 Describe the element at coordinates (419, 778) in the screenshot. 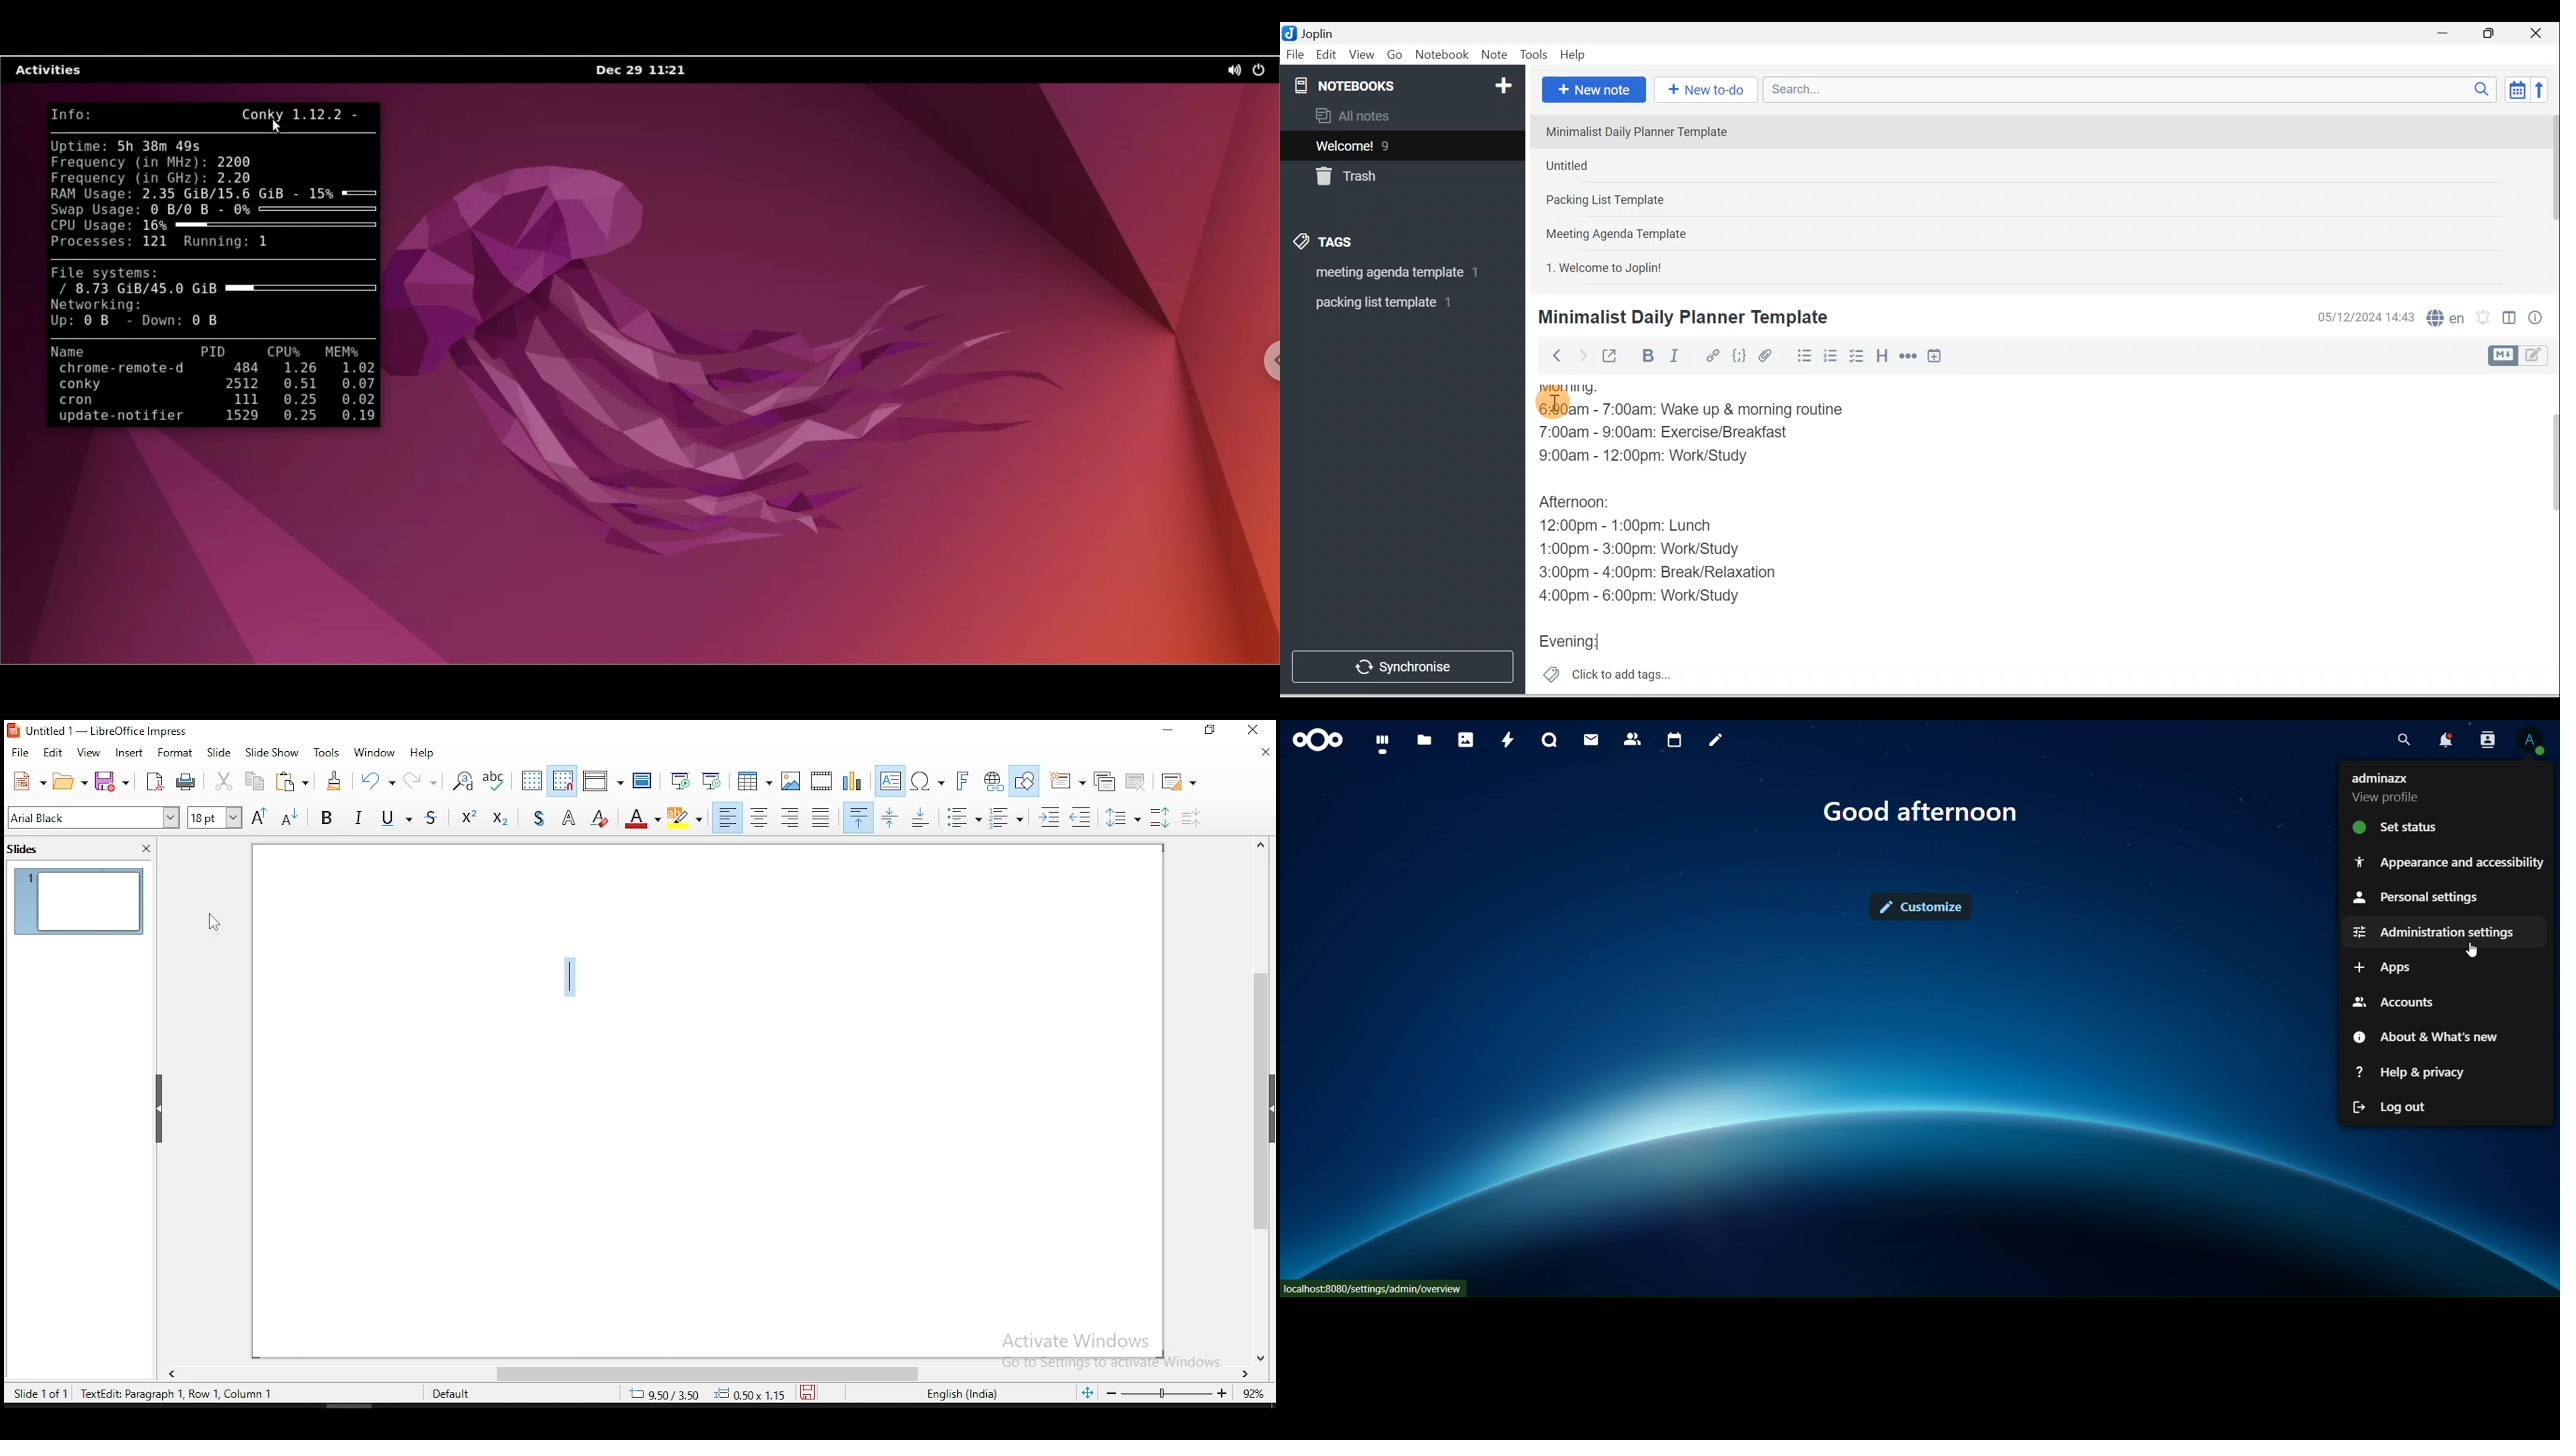

I see `redo` at that location.